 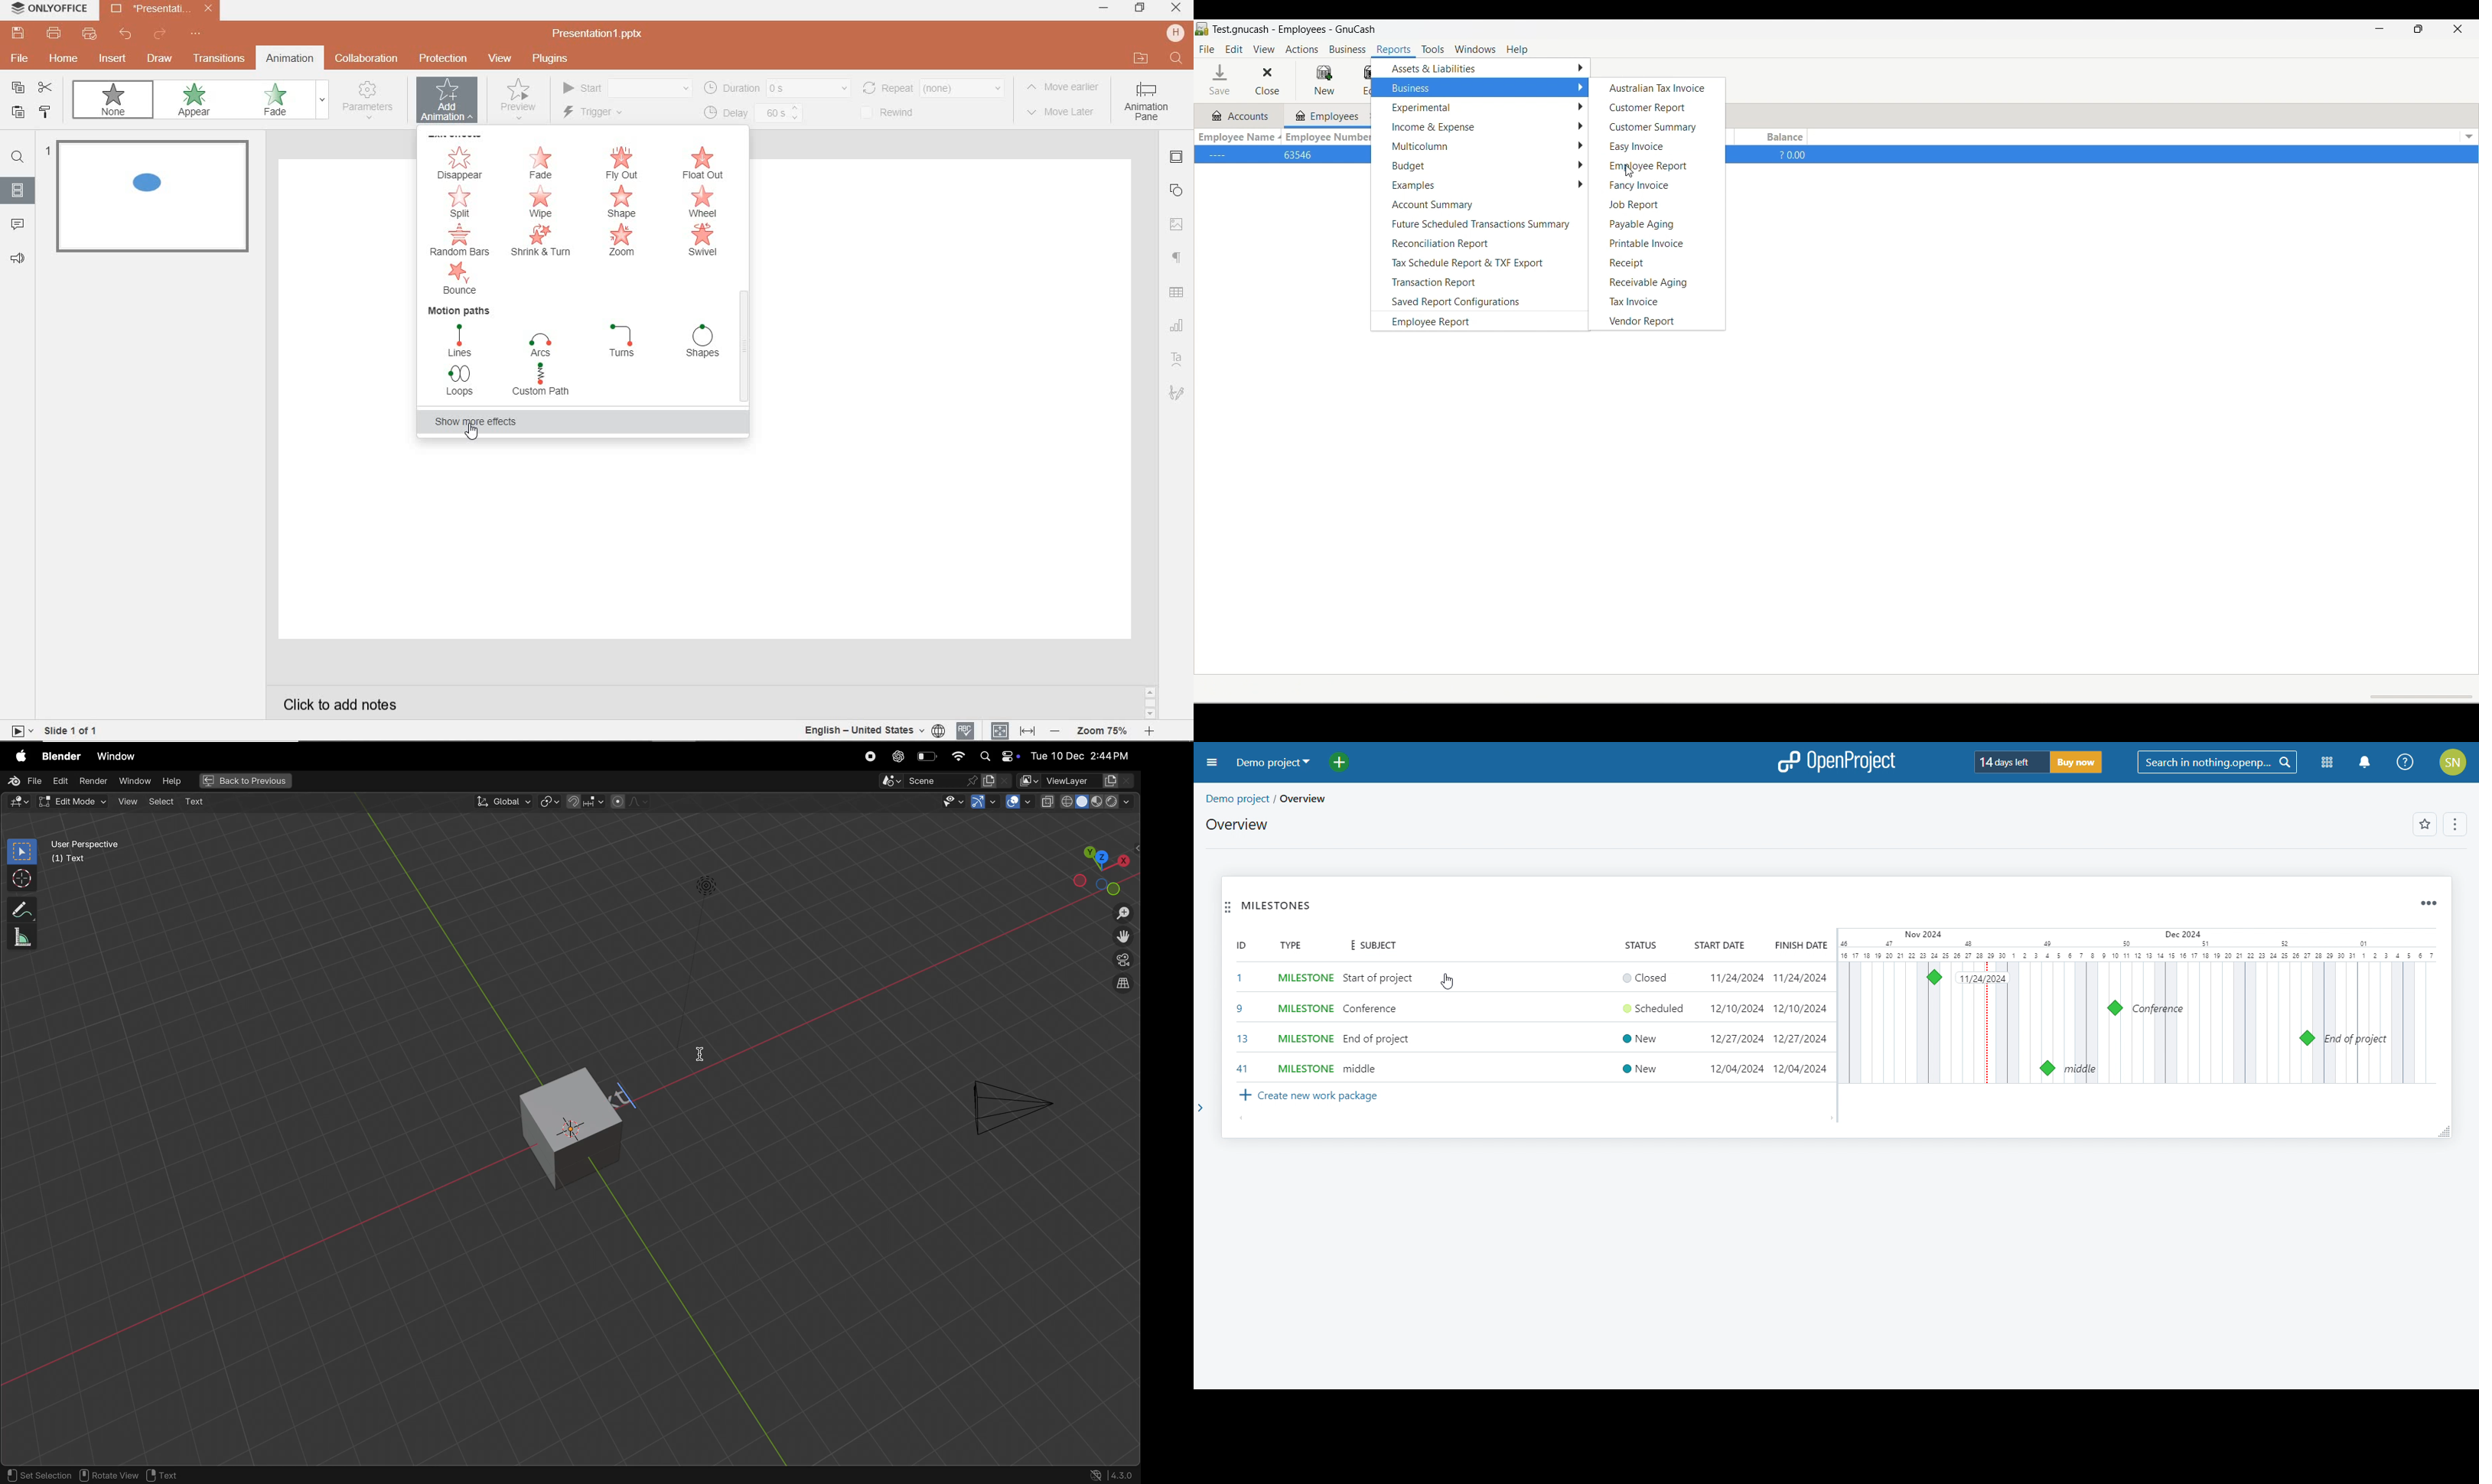 I want to click on move earlier, so click(x=1067, y=89).